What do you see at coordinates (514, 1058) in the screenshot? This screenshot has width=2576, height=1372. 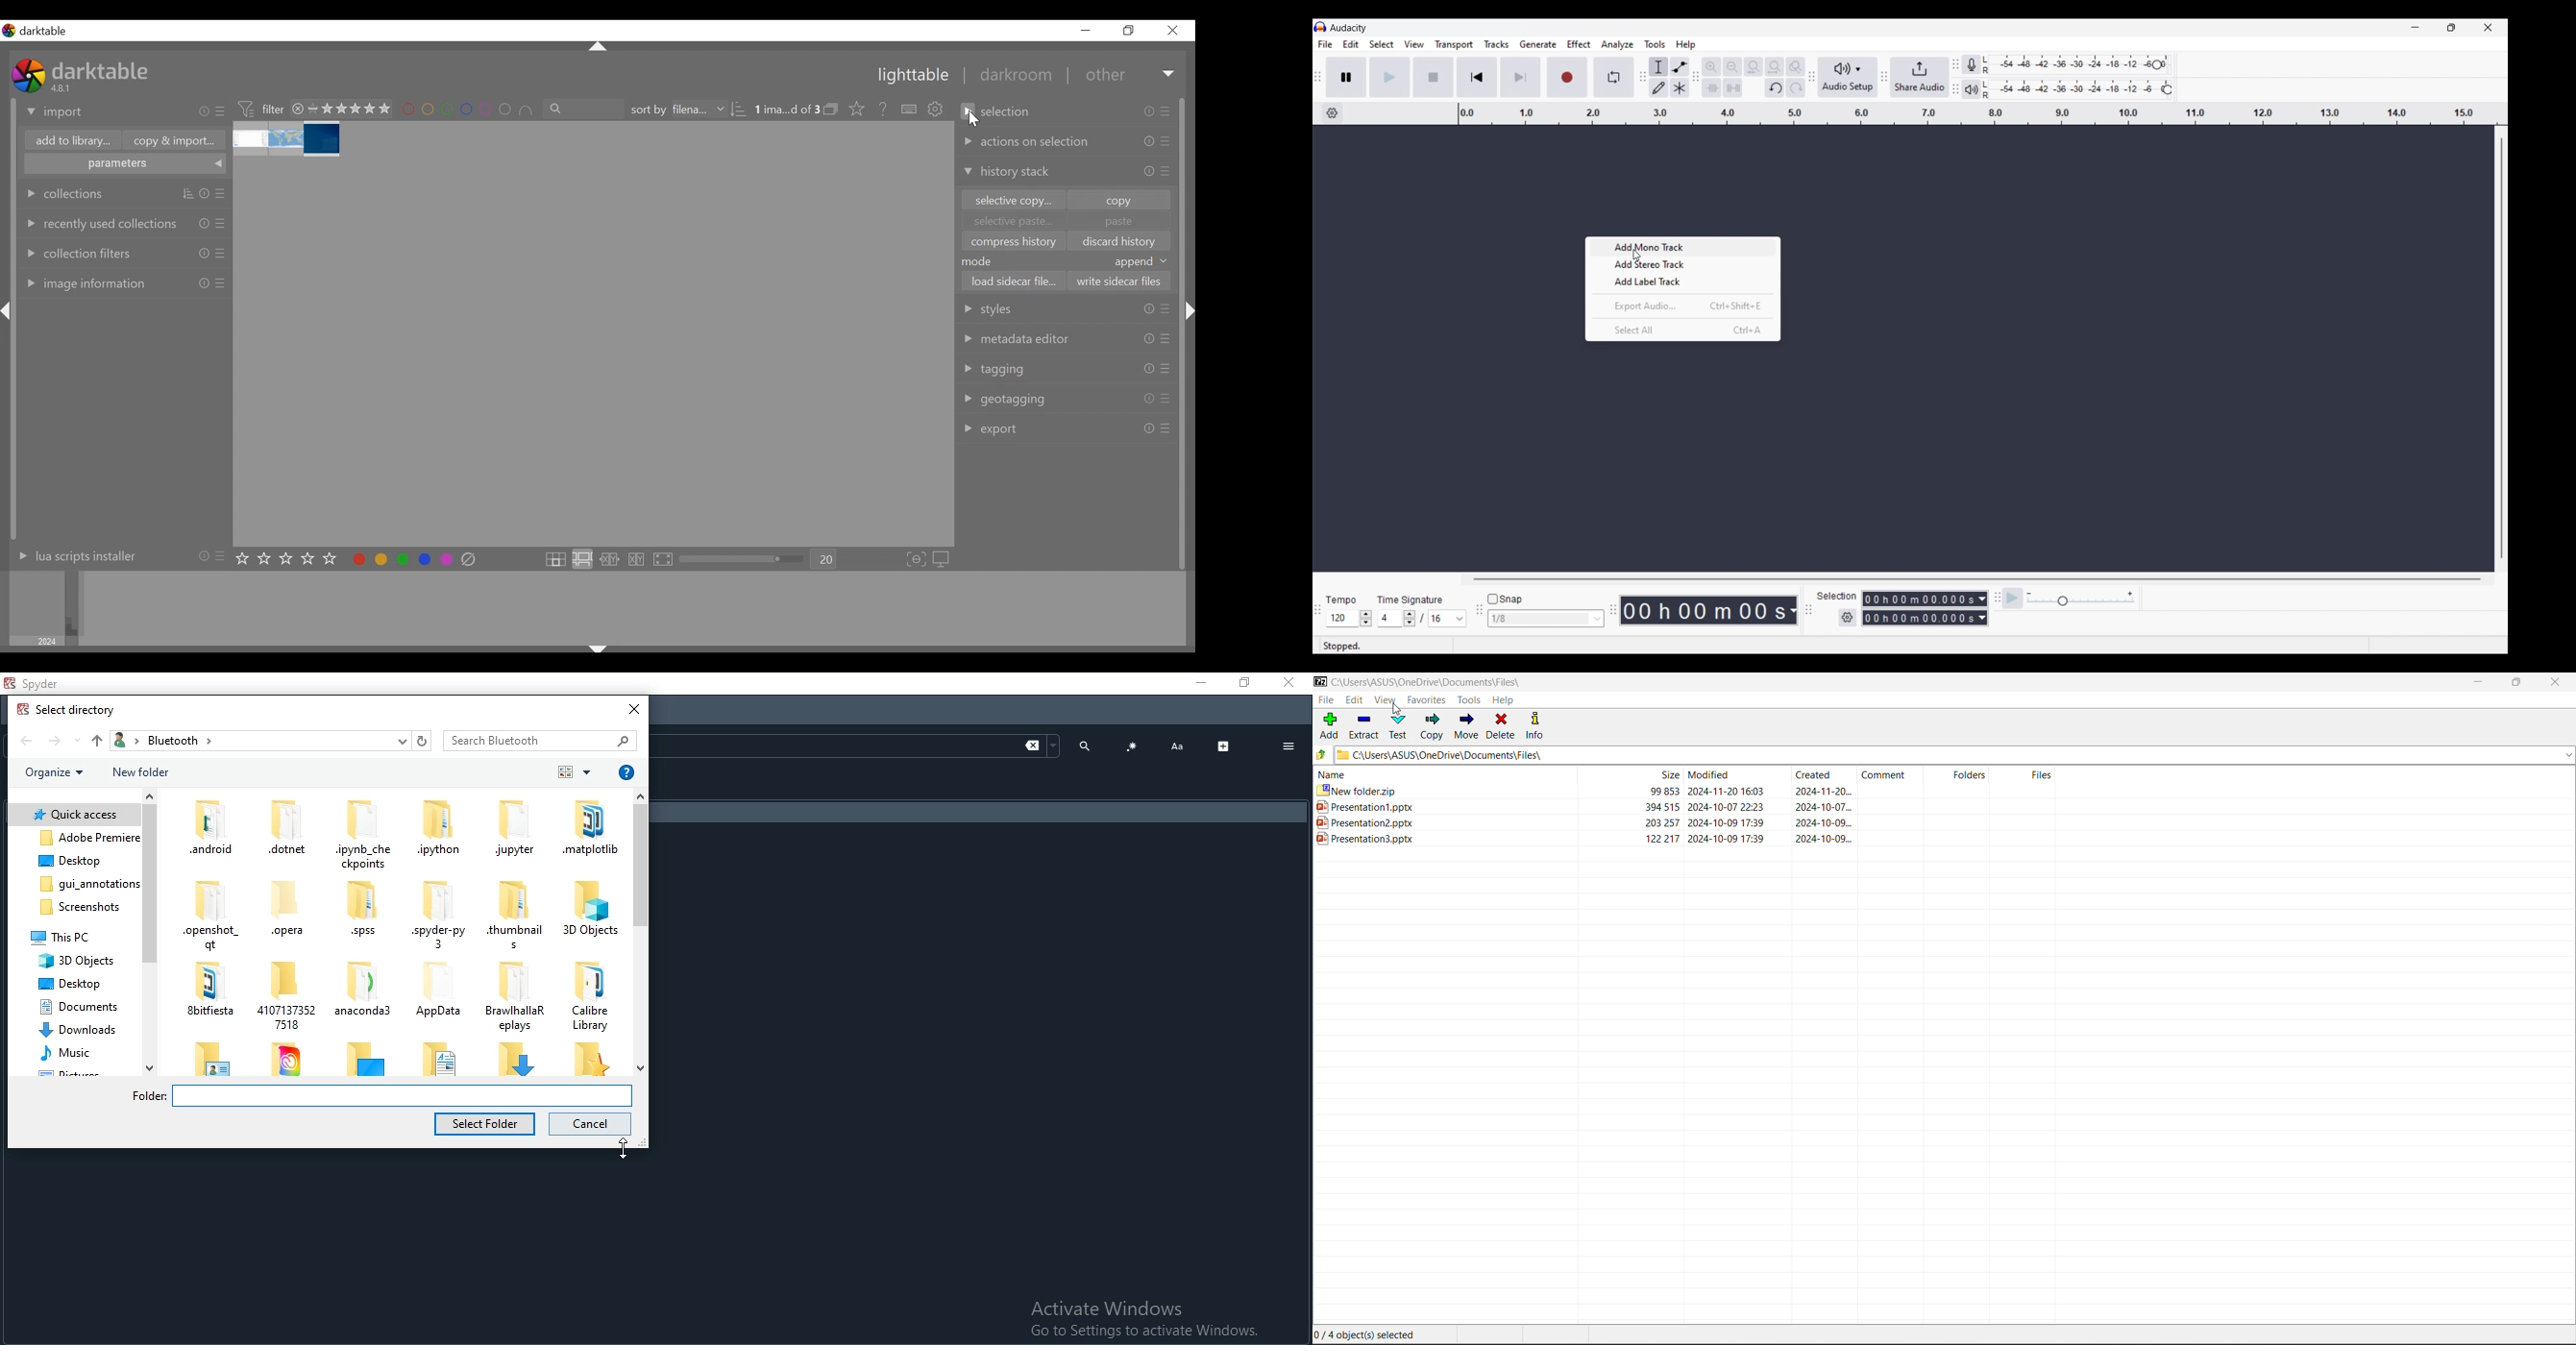 I see `folder` at bounding box center [514, 1058].